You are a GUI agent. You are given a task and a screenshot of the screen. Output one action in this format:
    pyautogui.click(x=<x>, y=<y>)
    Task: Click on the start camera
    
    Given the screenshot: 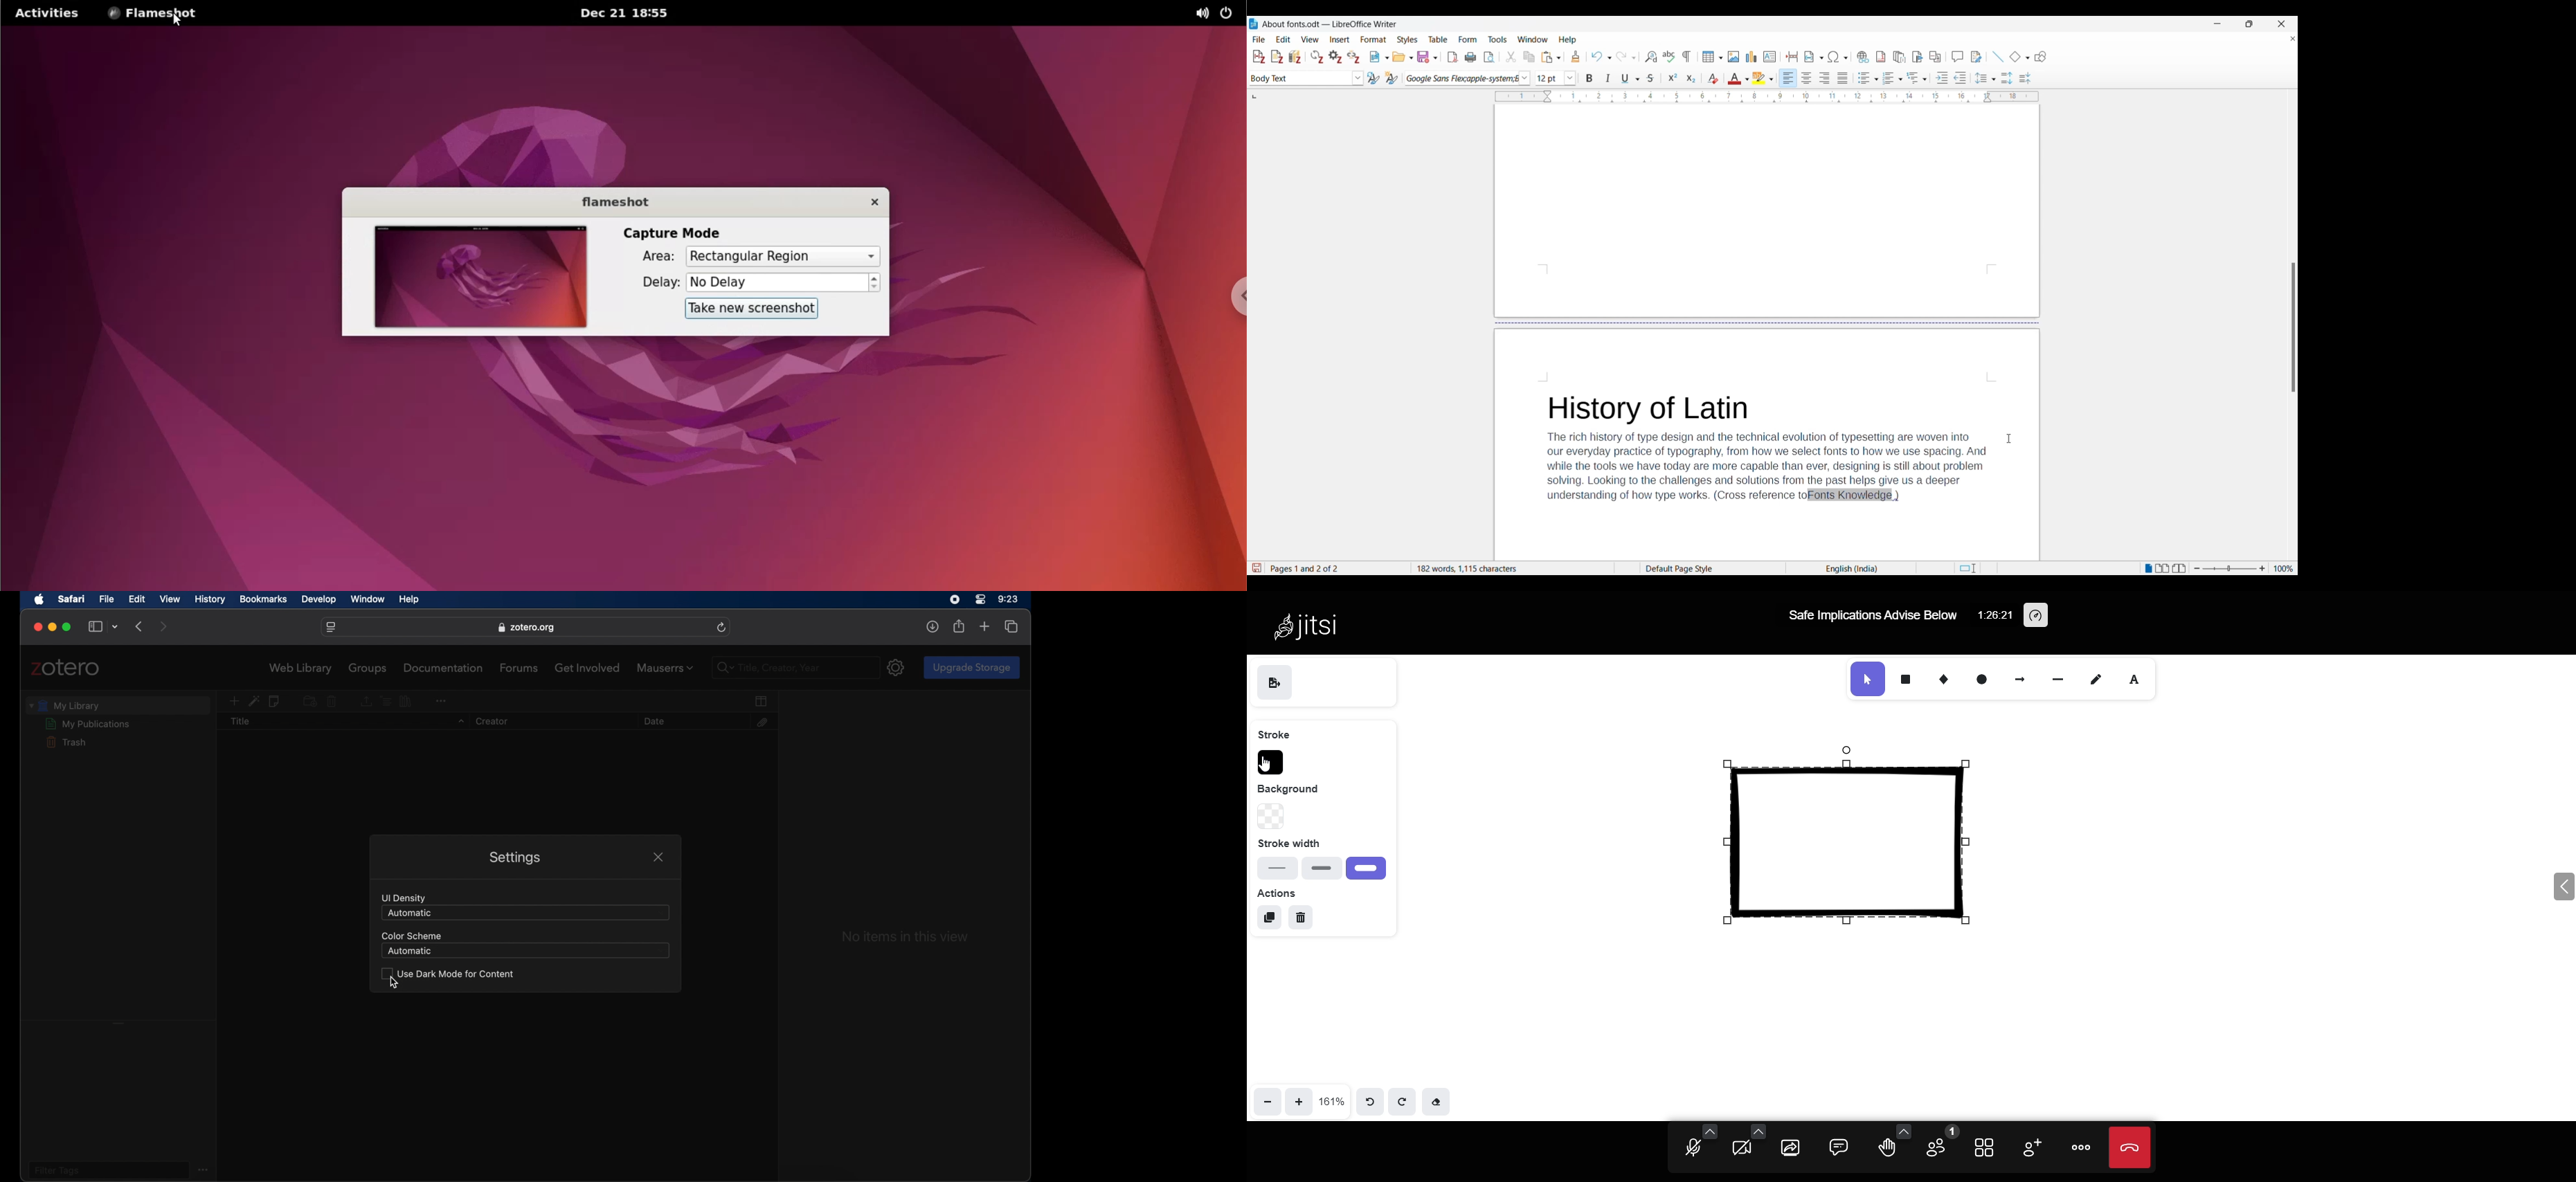 What is the action you would take?
    pyautogui.click(x=1741, y=1148)
    